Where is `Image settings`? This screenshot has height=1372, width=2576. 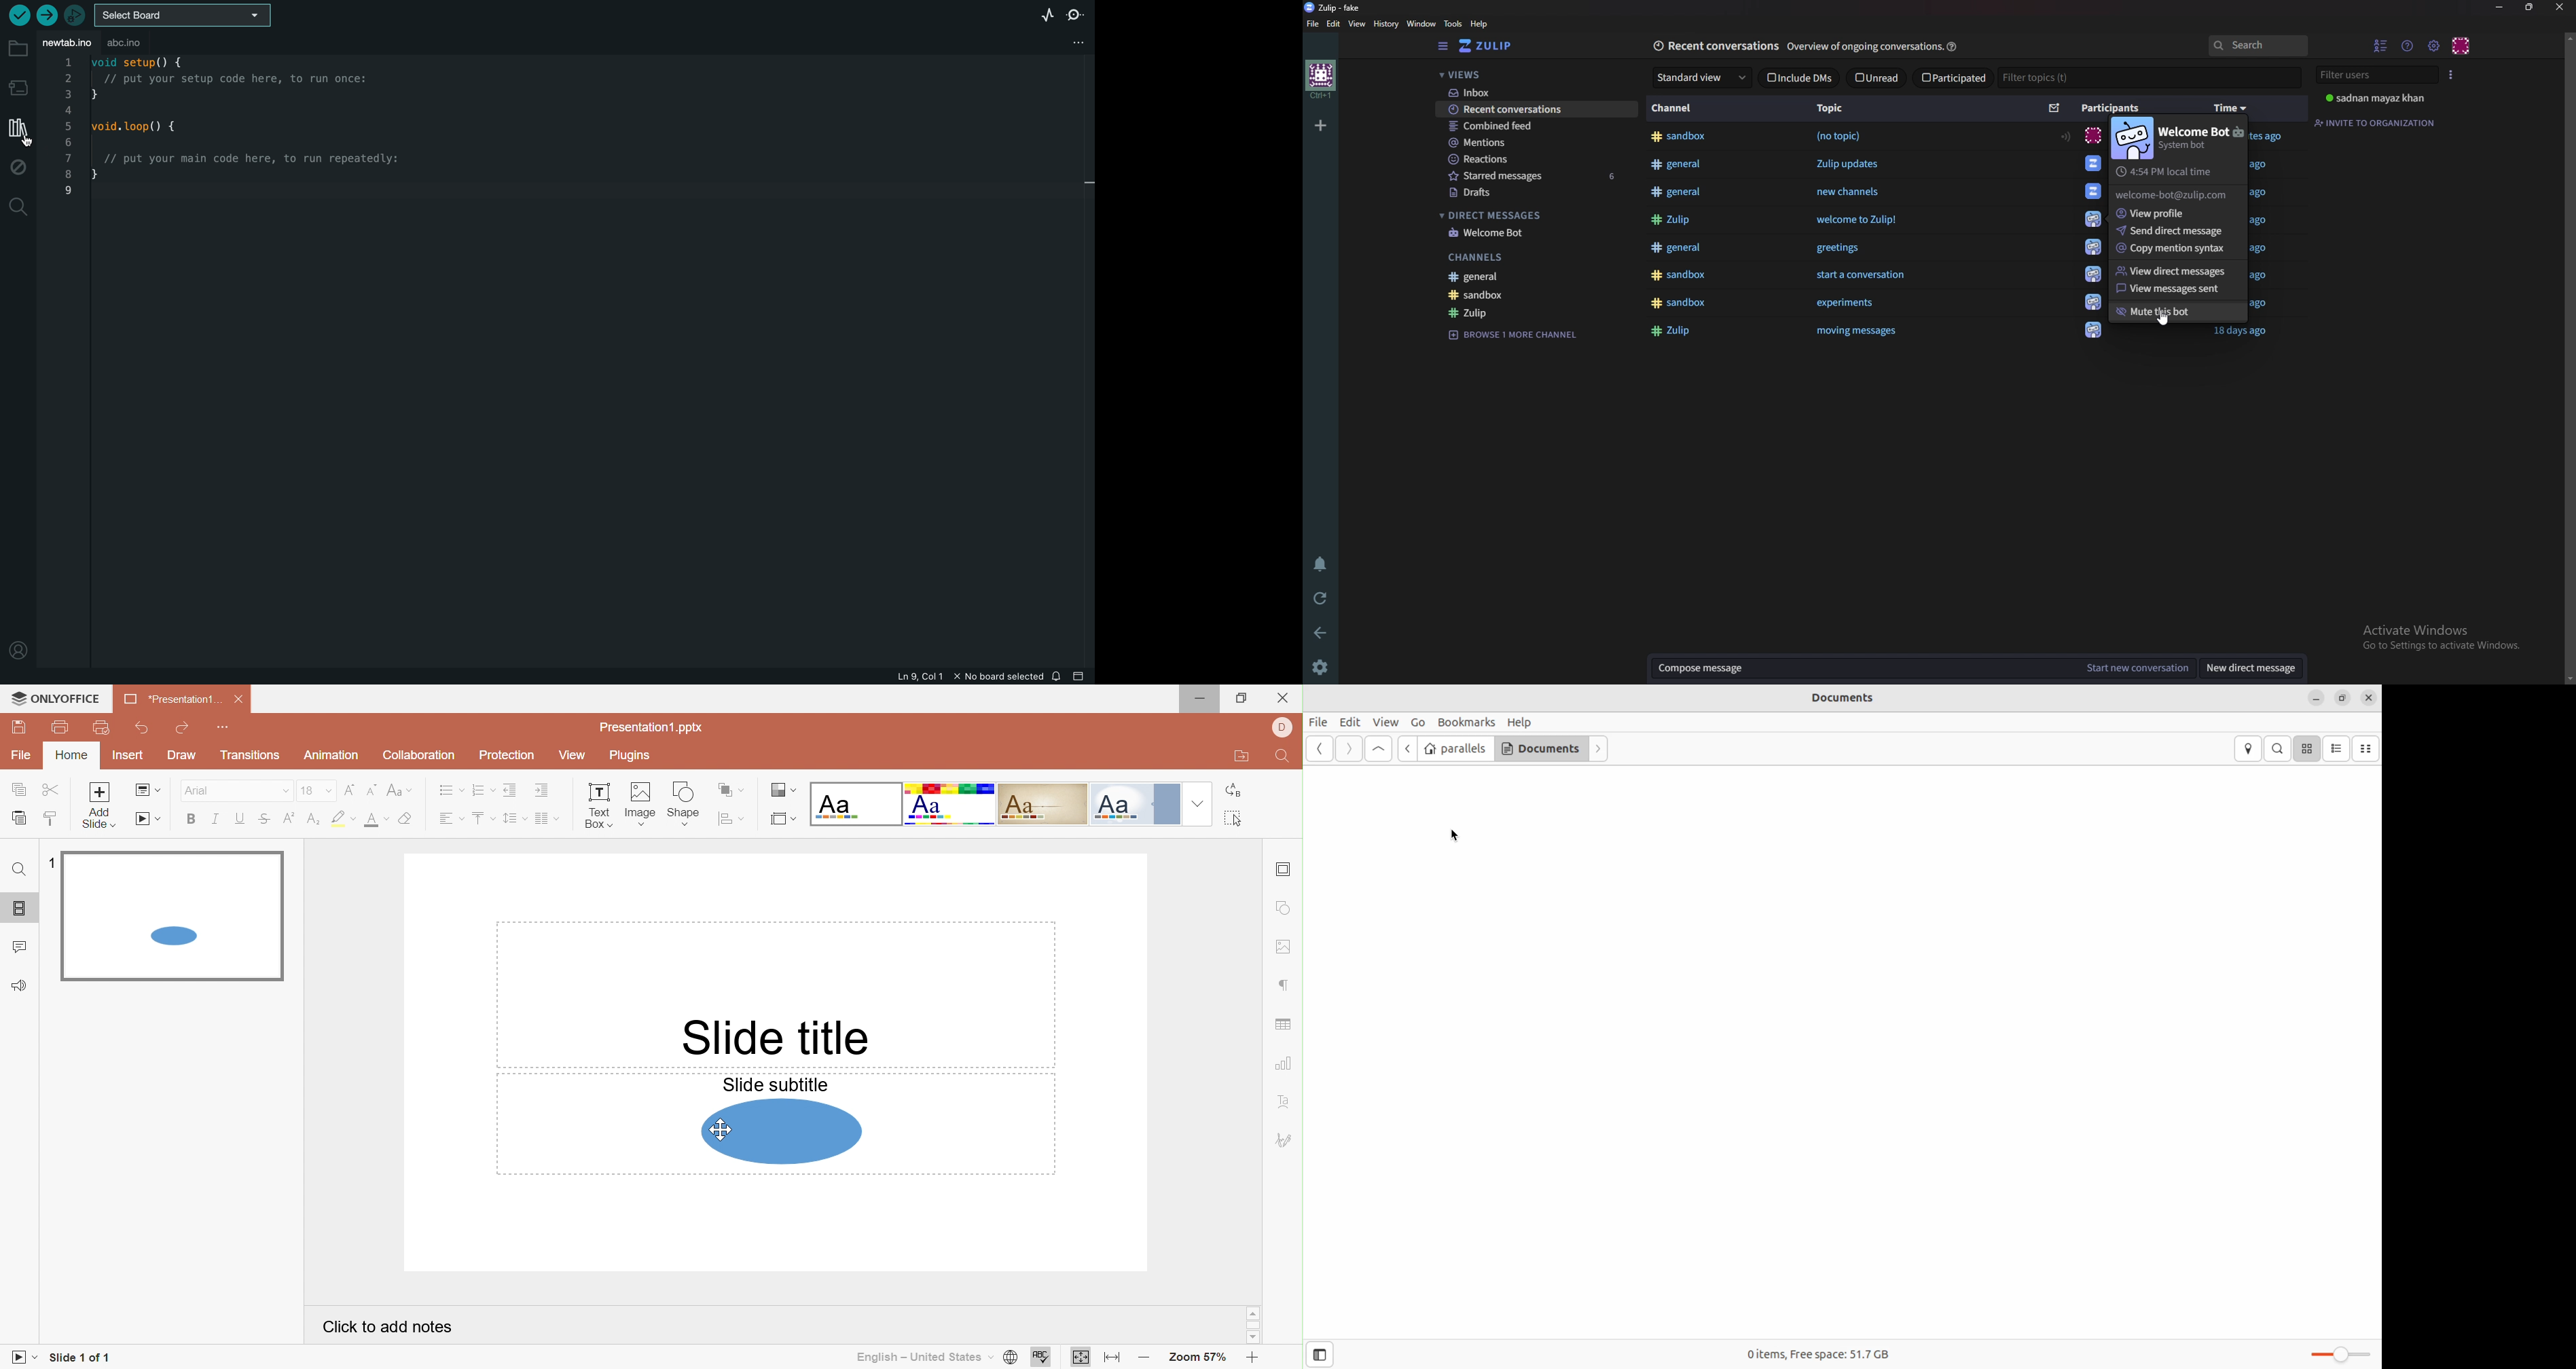 Image settings is located at coordinates (1286, 947).